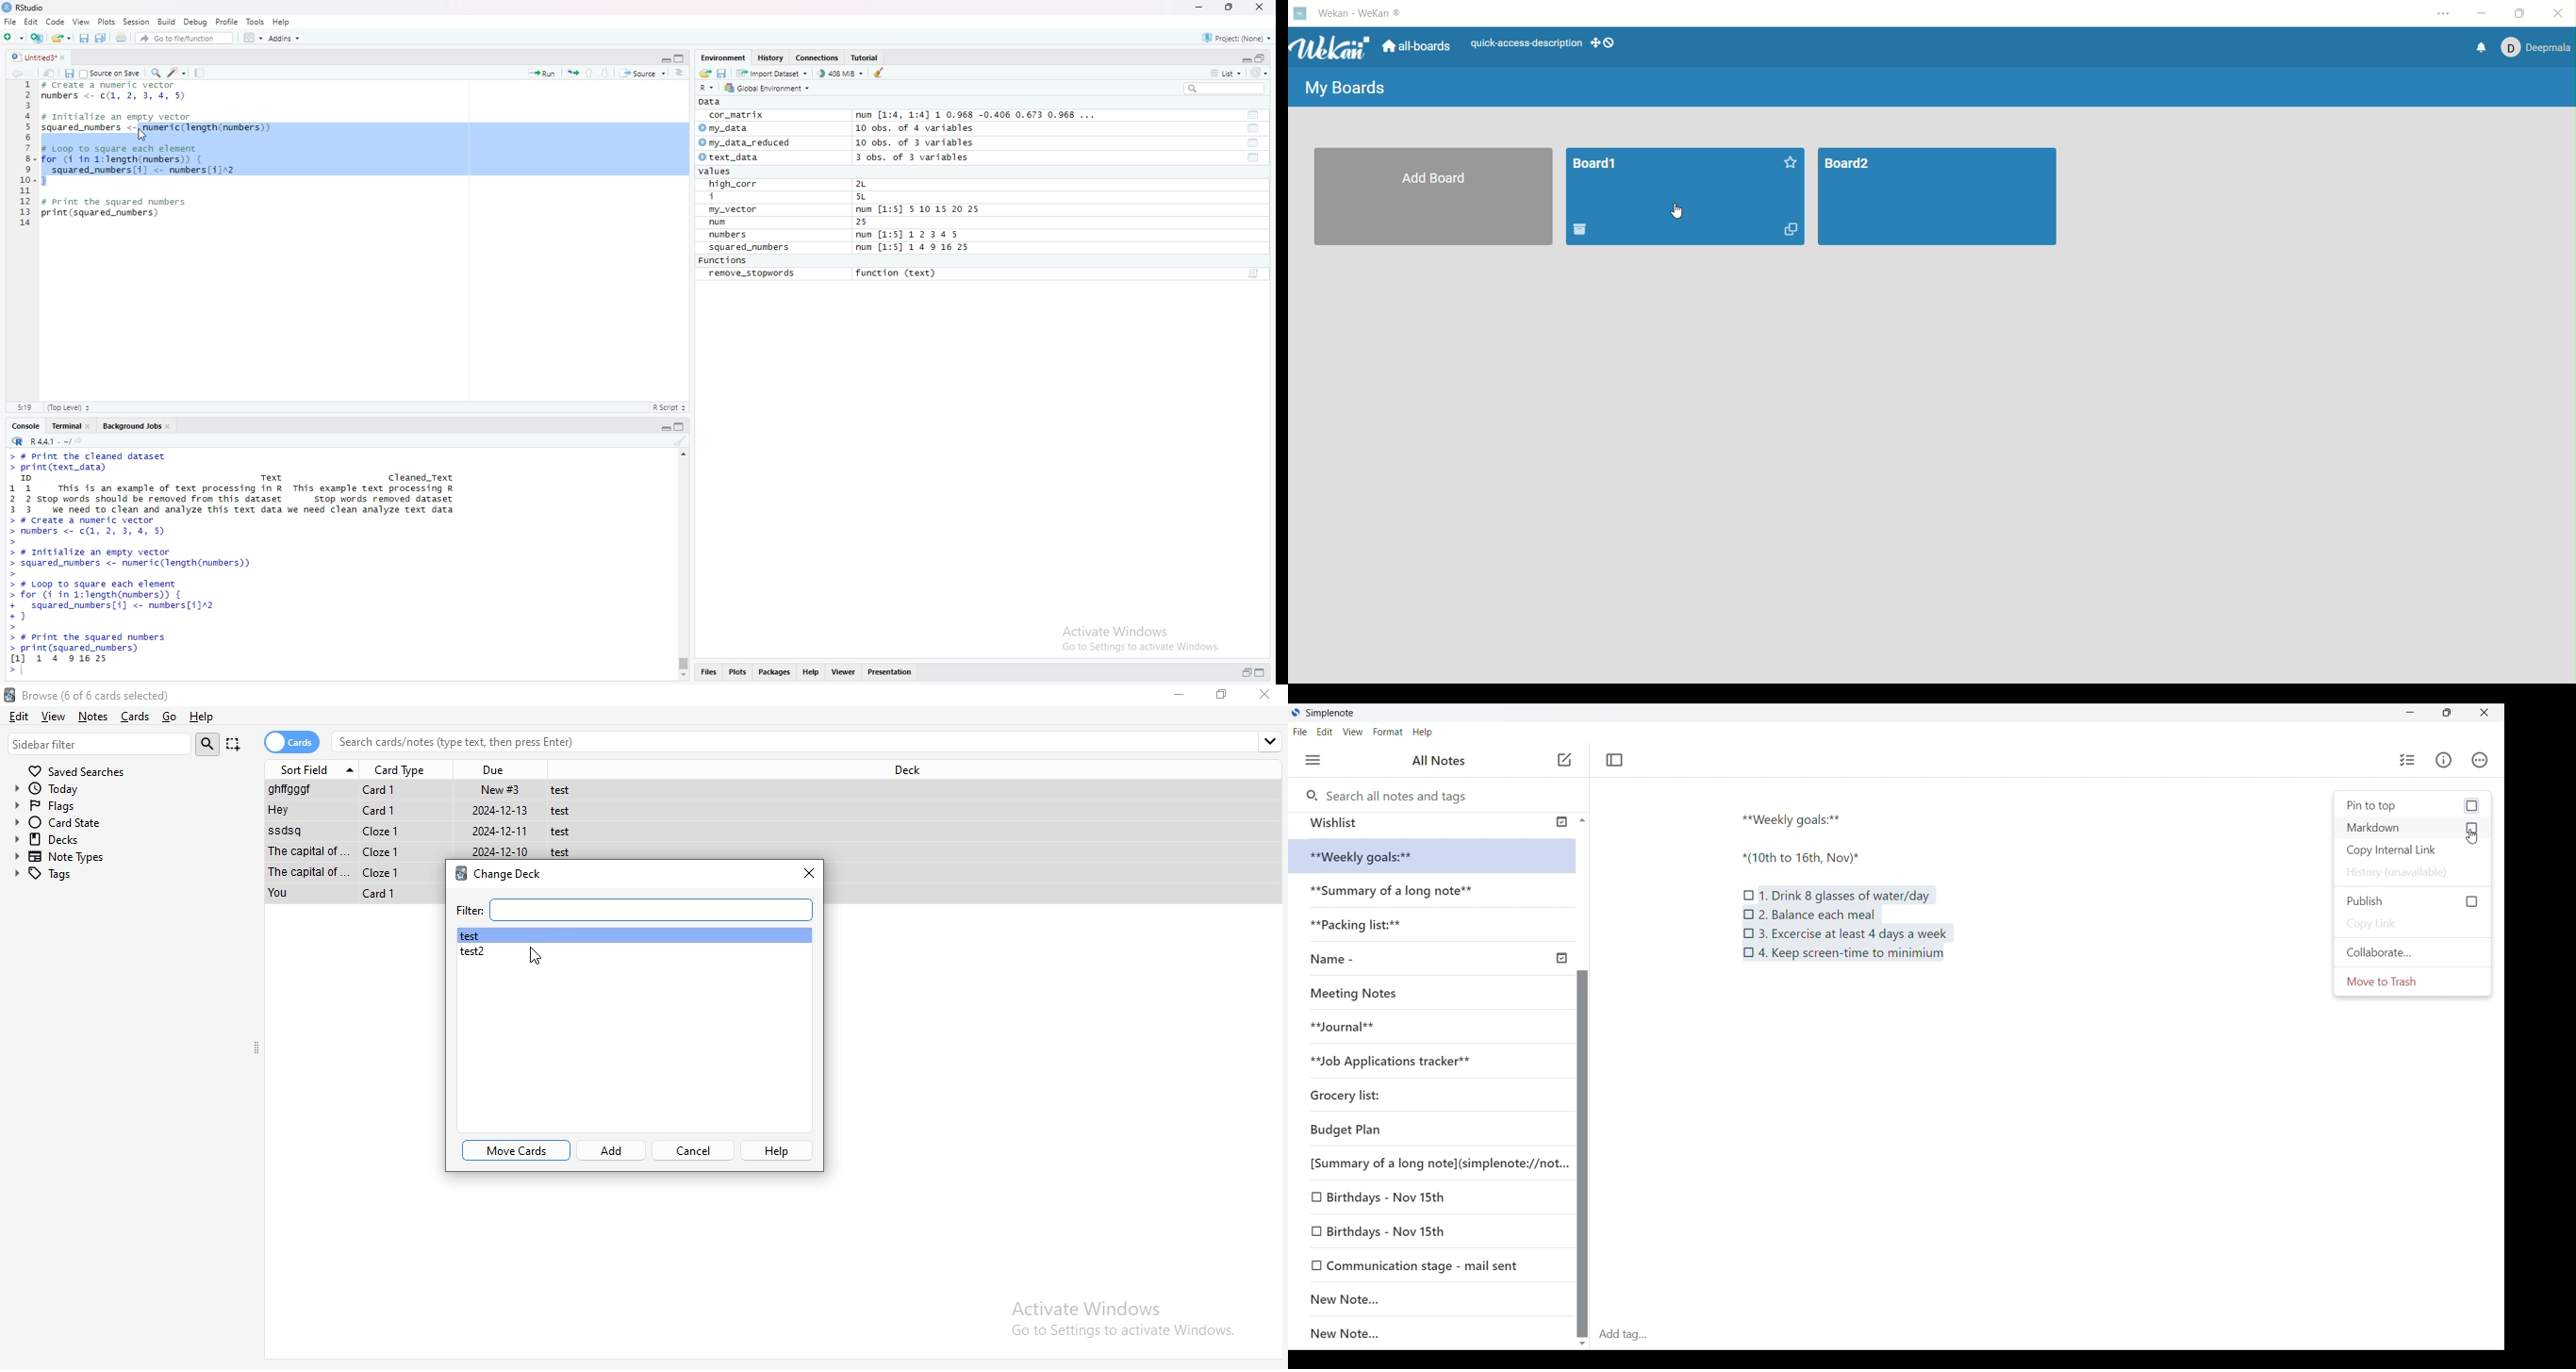 Image resolution: width=2576 pixels, height=1372 pixels. What do you see at coordinates (128, 857) in the screenshot?
I see `note types` at bounding box center [128, 857].